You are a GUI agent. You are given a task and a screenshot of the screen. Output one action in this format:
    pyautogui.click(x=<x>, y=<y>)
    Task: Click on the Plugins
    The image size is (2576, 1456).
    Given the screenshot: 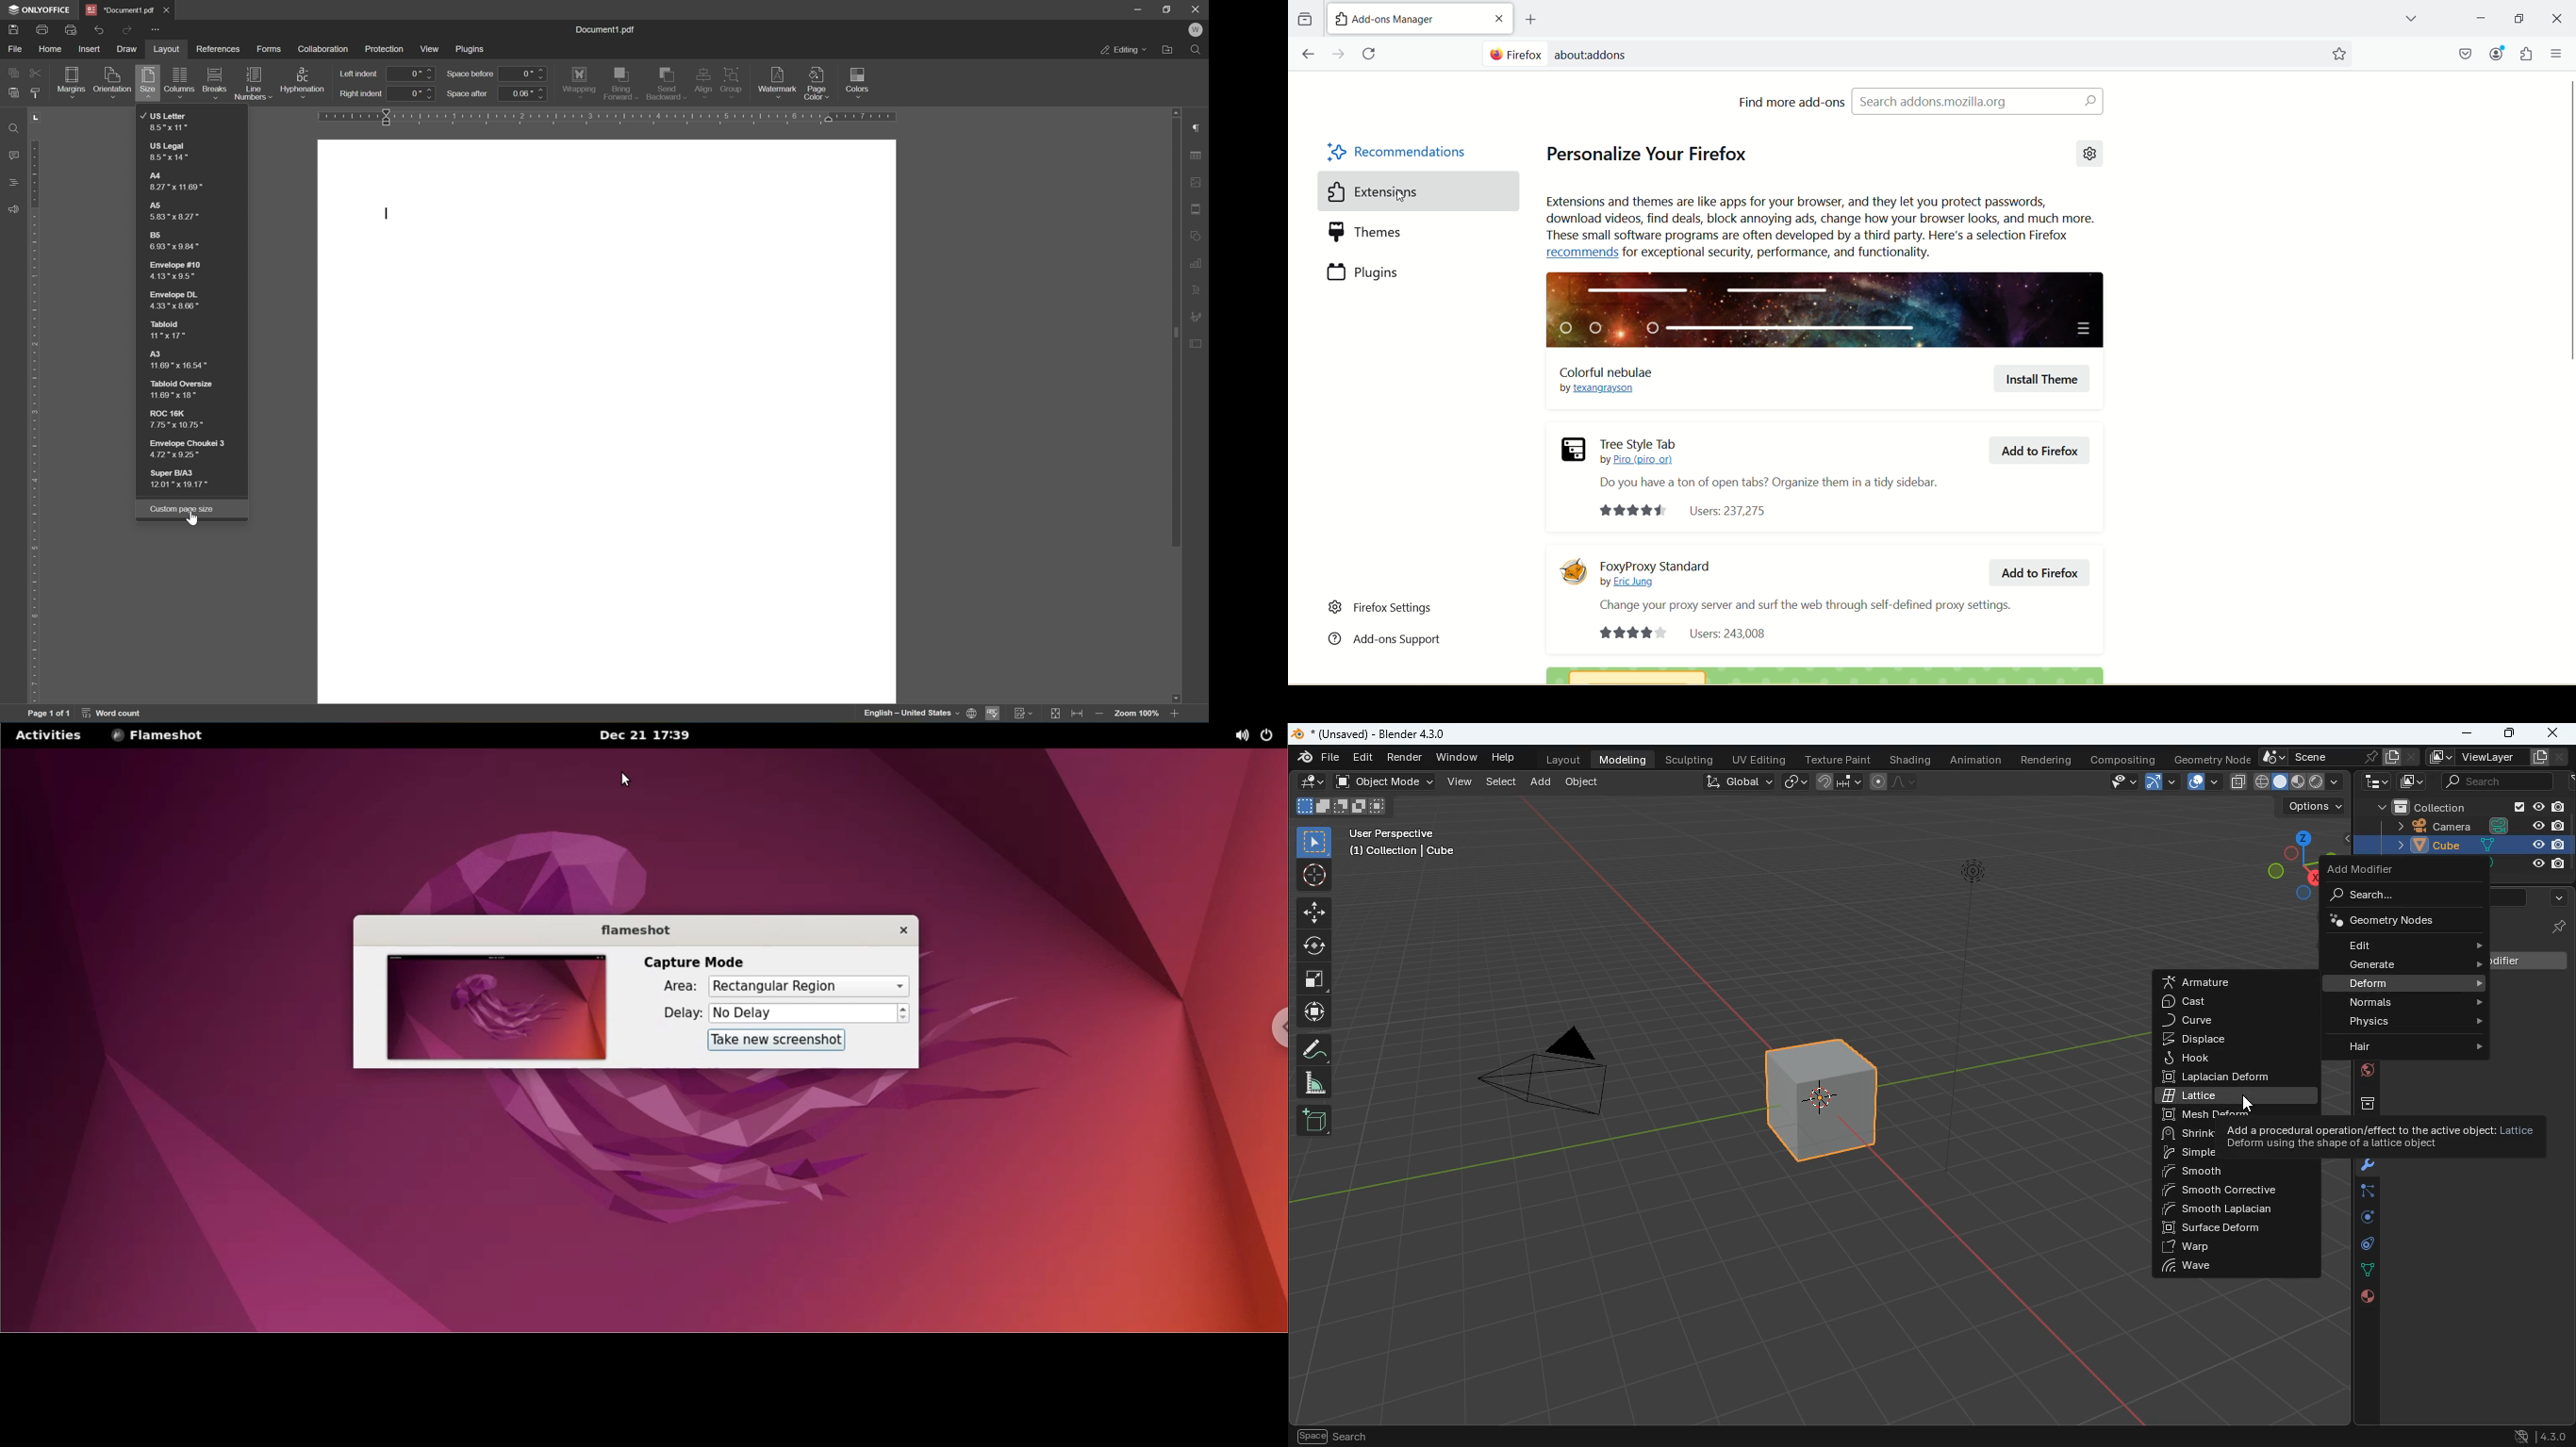 What is the action you would take?
    pyautogui.click(x=1401, y=272)
    